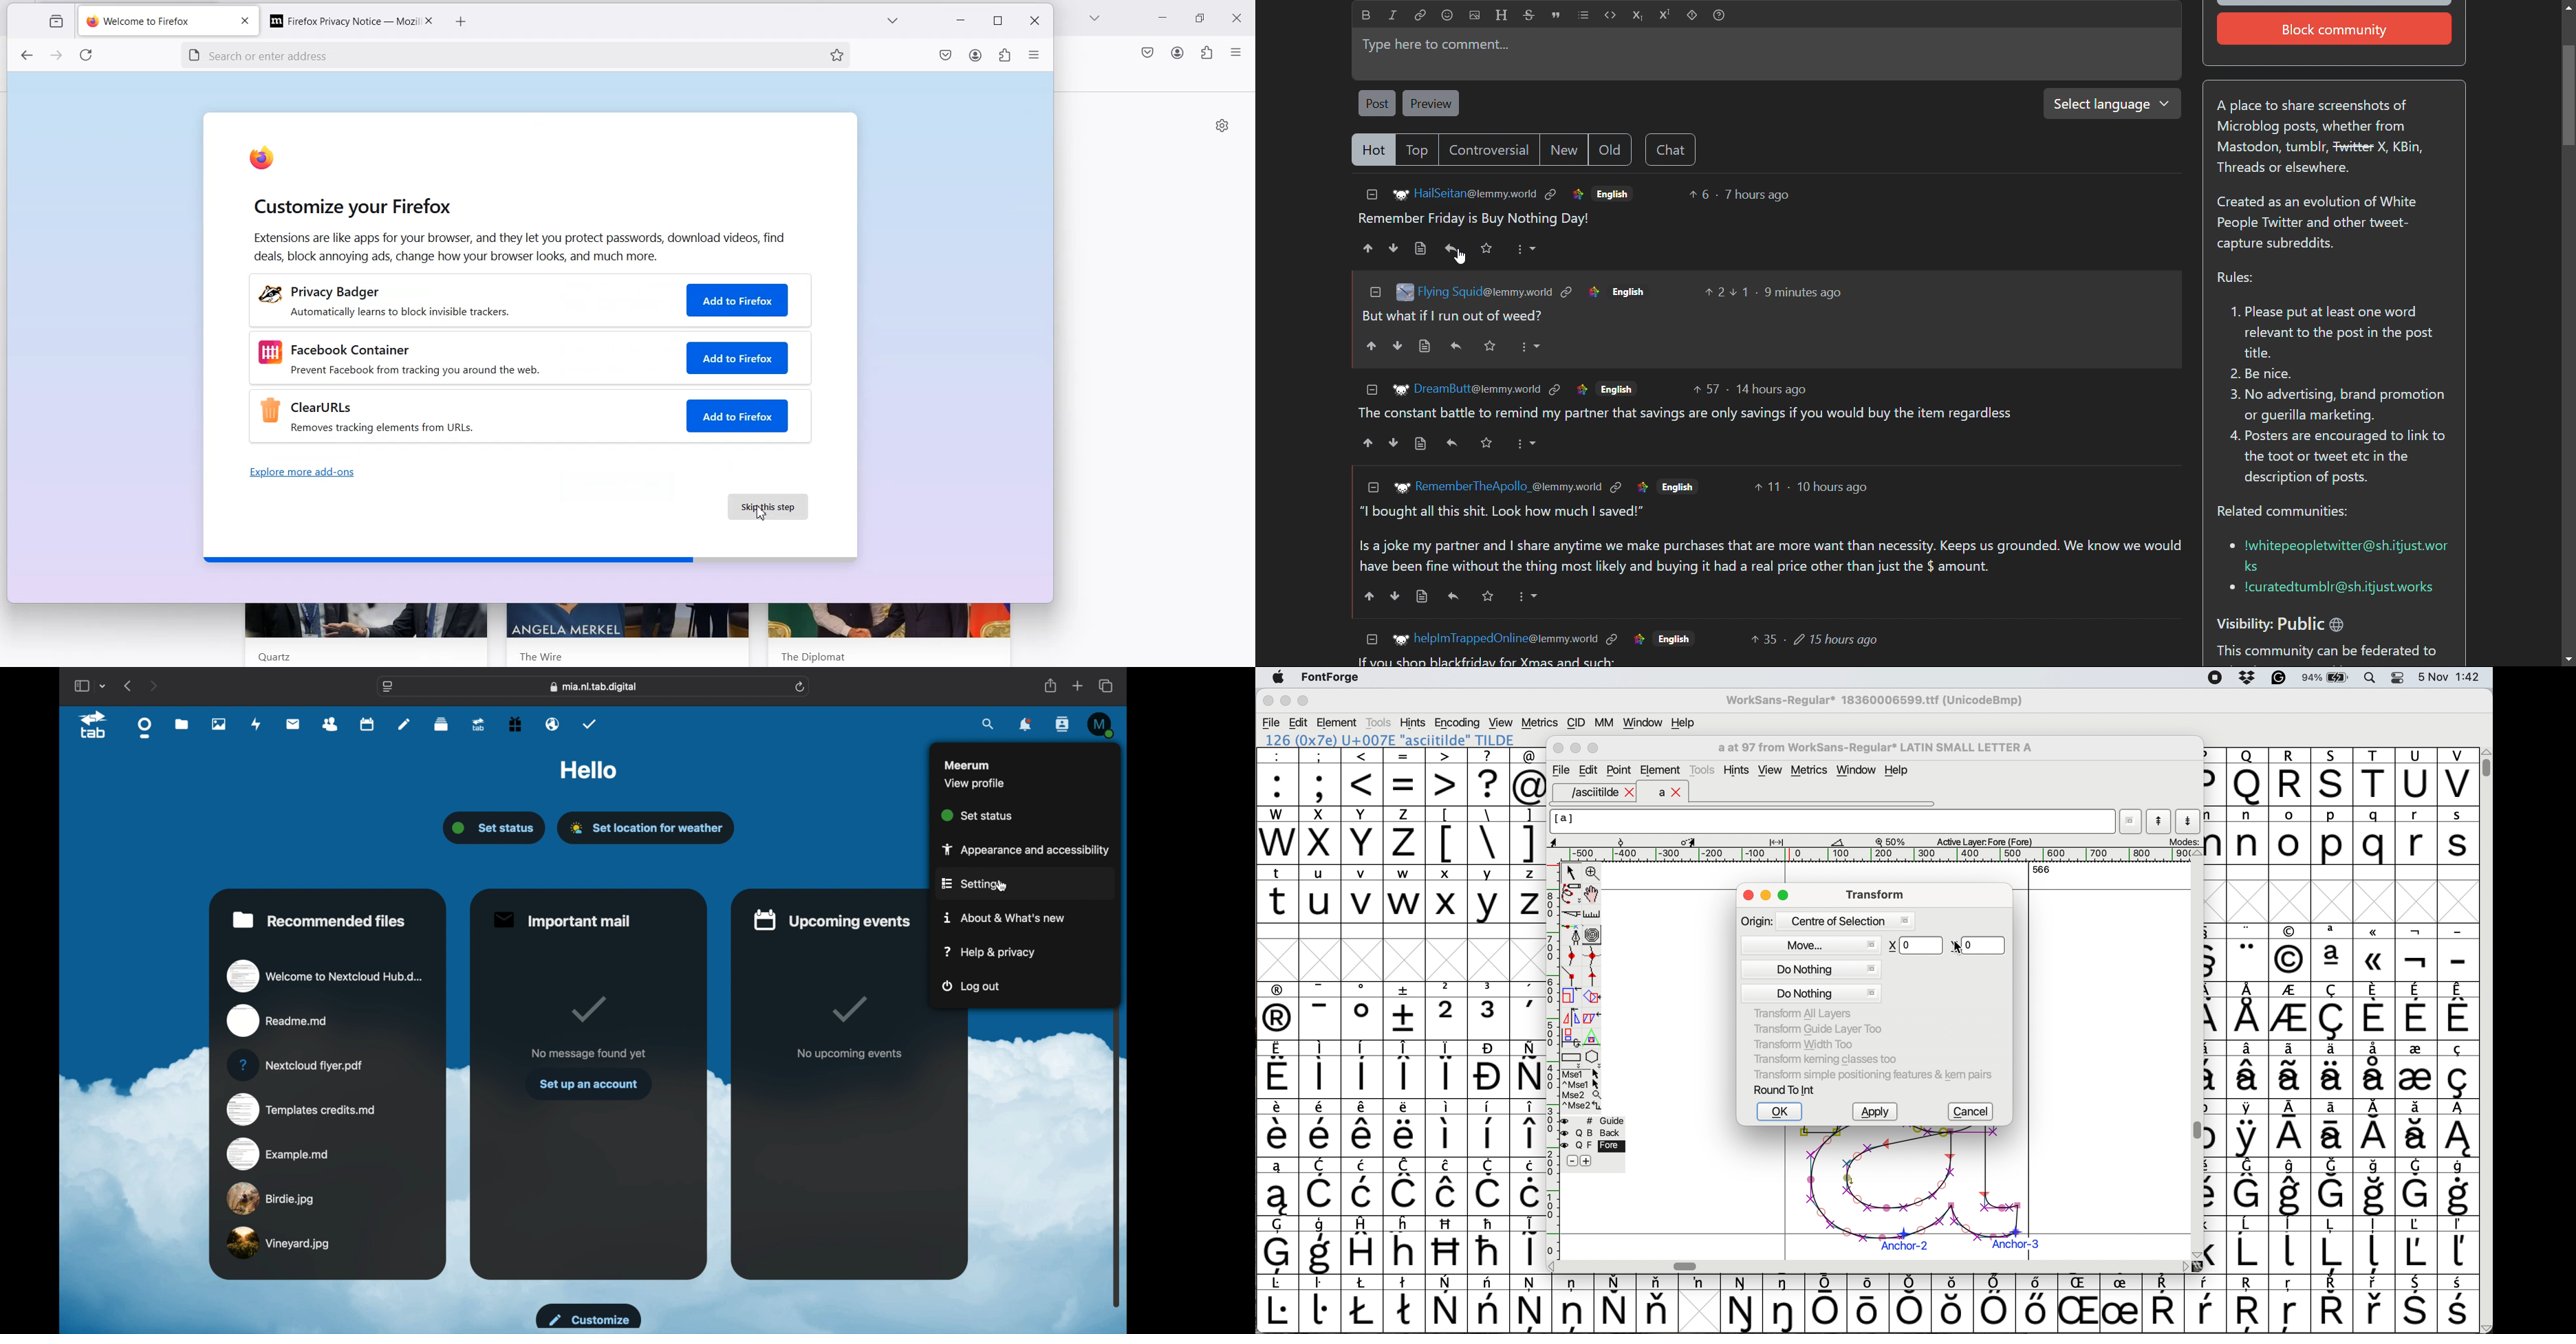  What do you see at coordinates (2333, 1128) in the screenshot?
I see `symbol` at bounding box center [2333, 1128].